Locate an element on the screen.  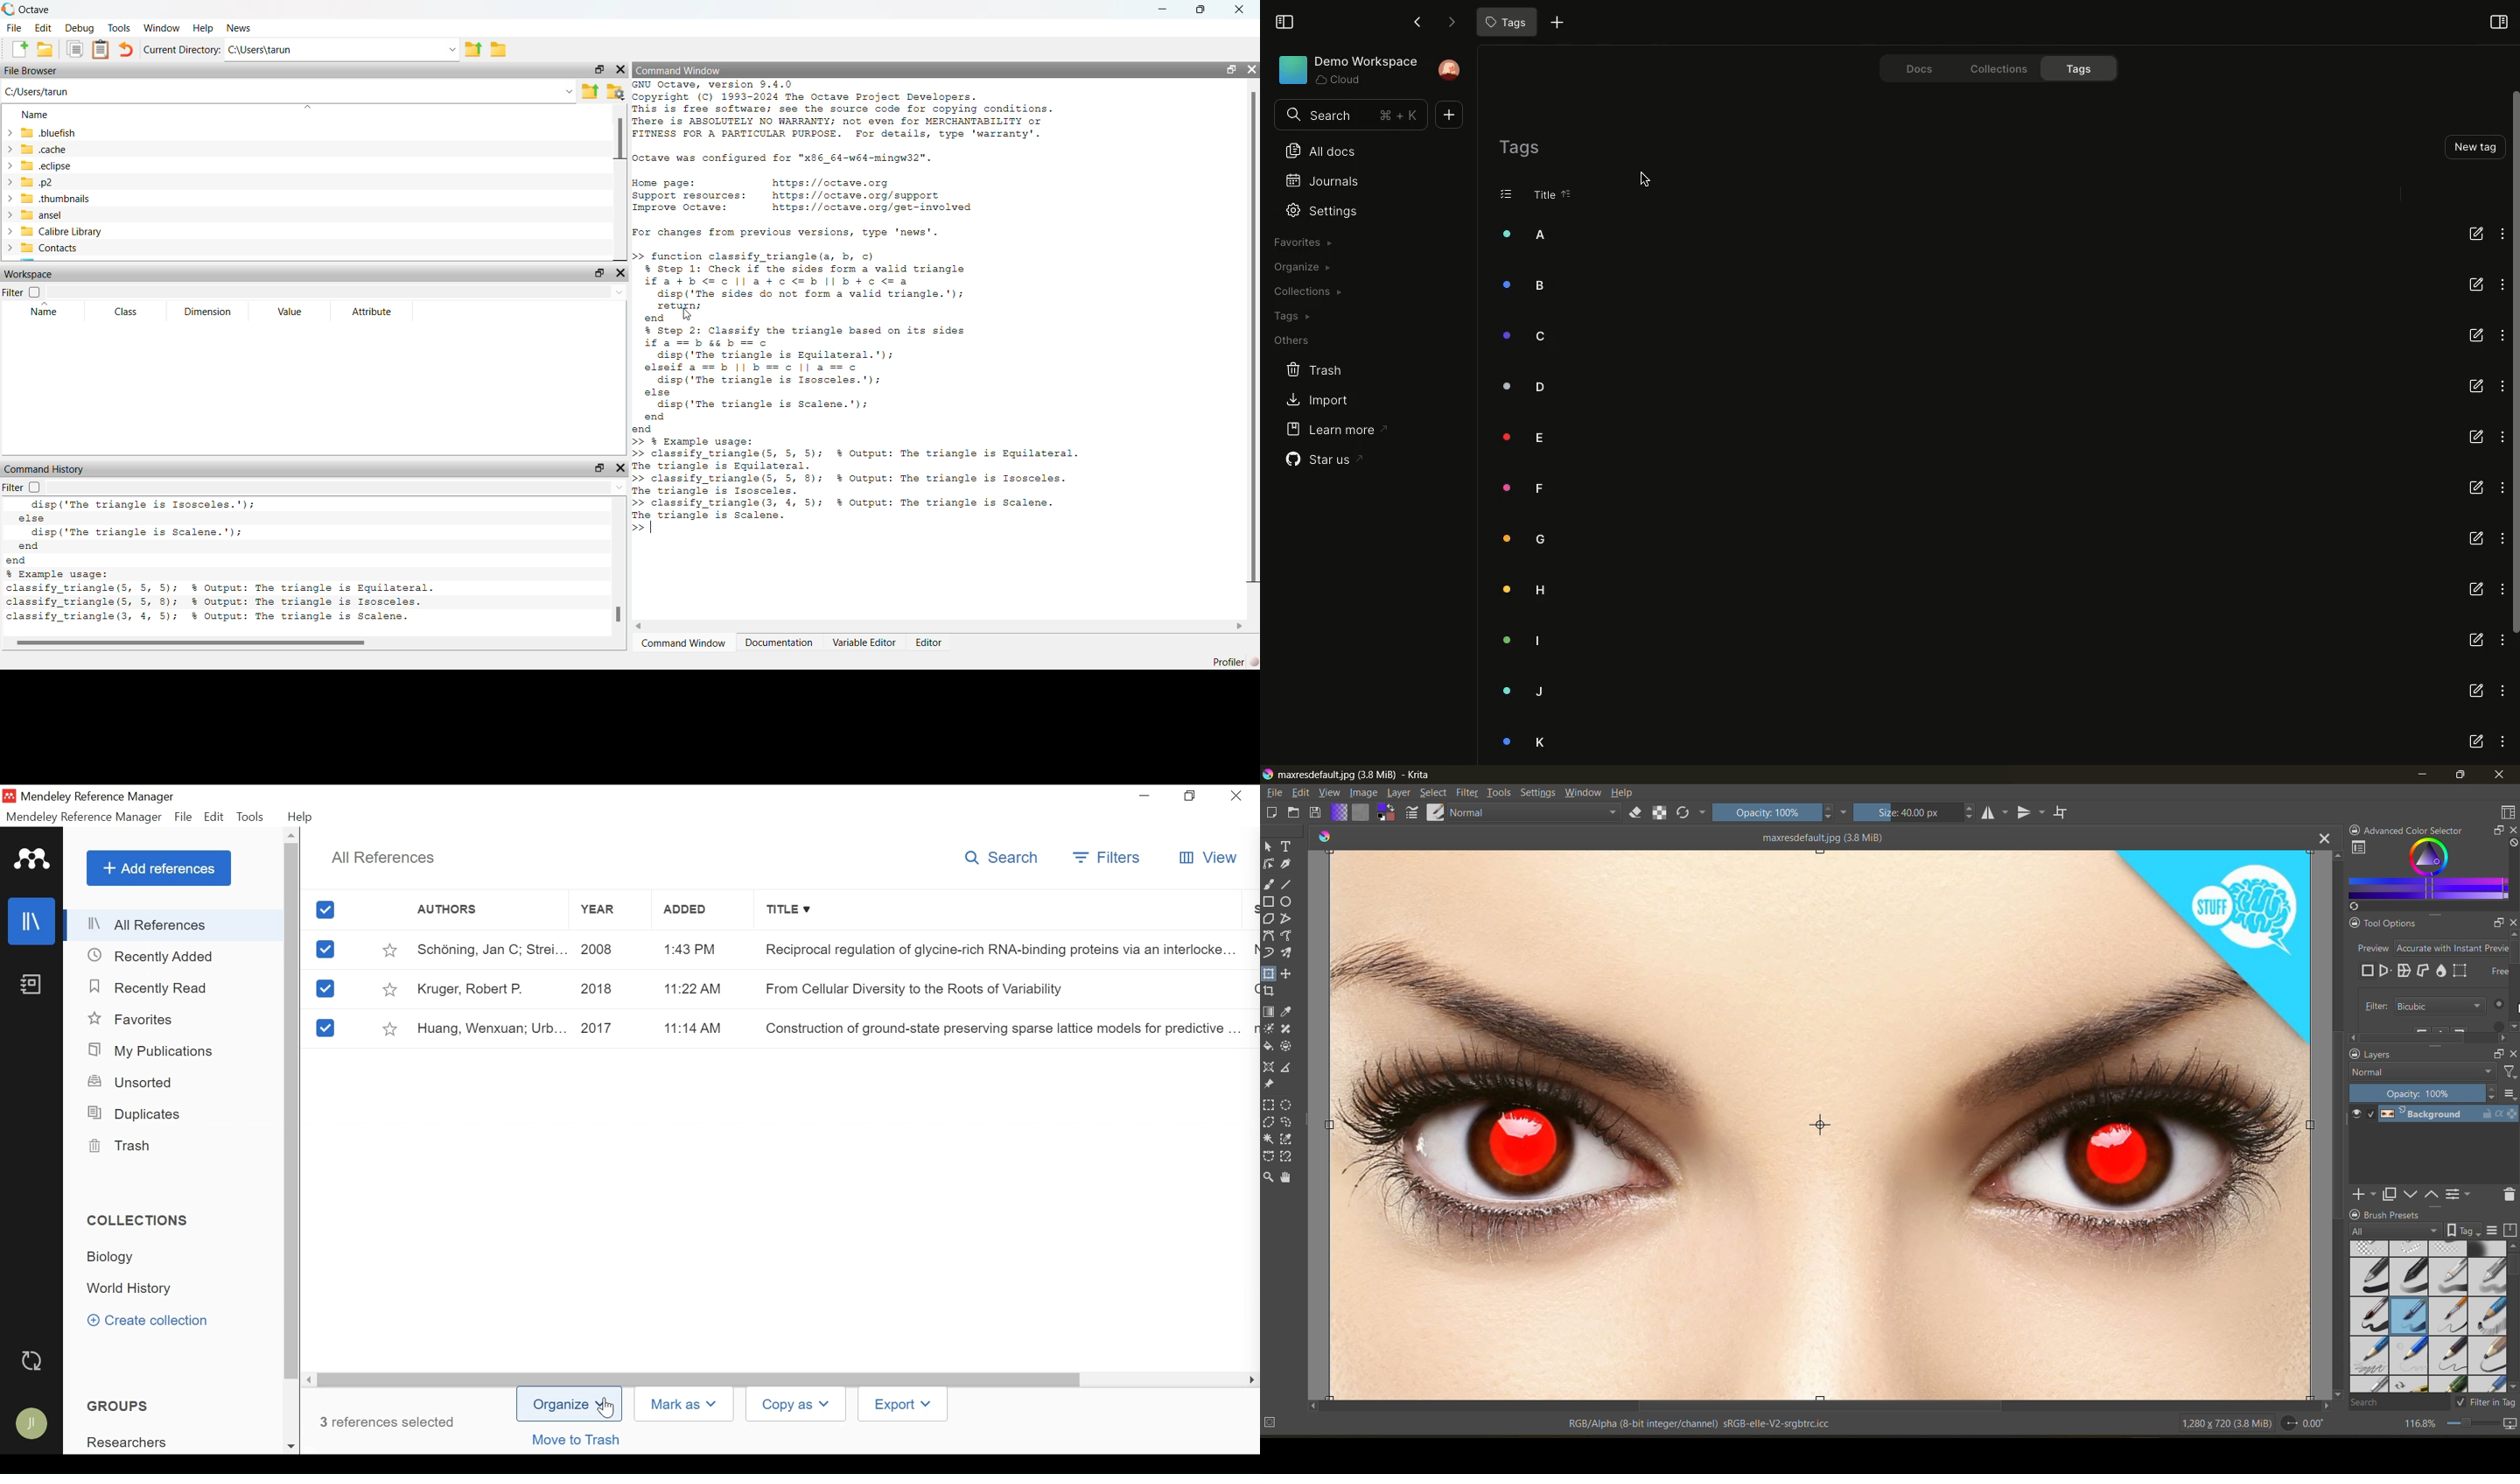
delete the layer is located at coordinates (2507, 1195).